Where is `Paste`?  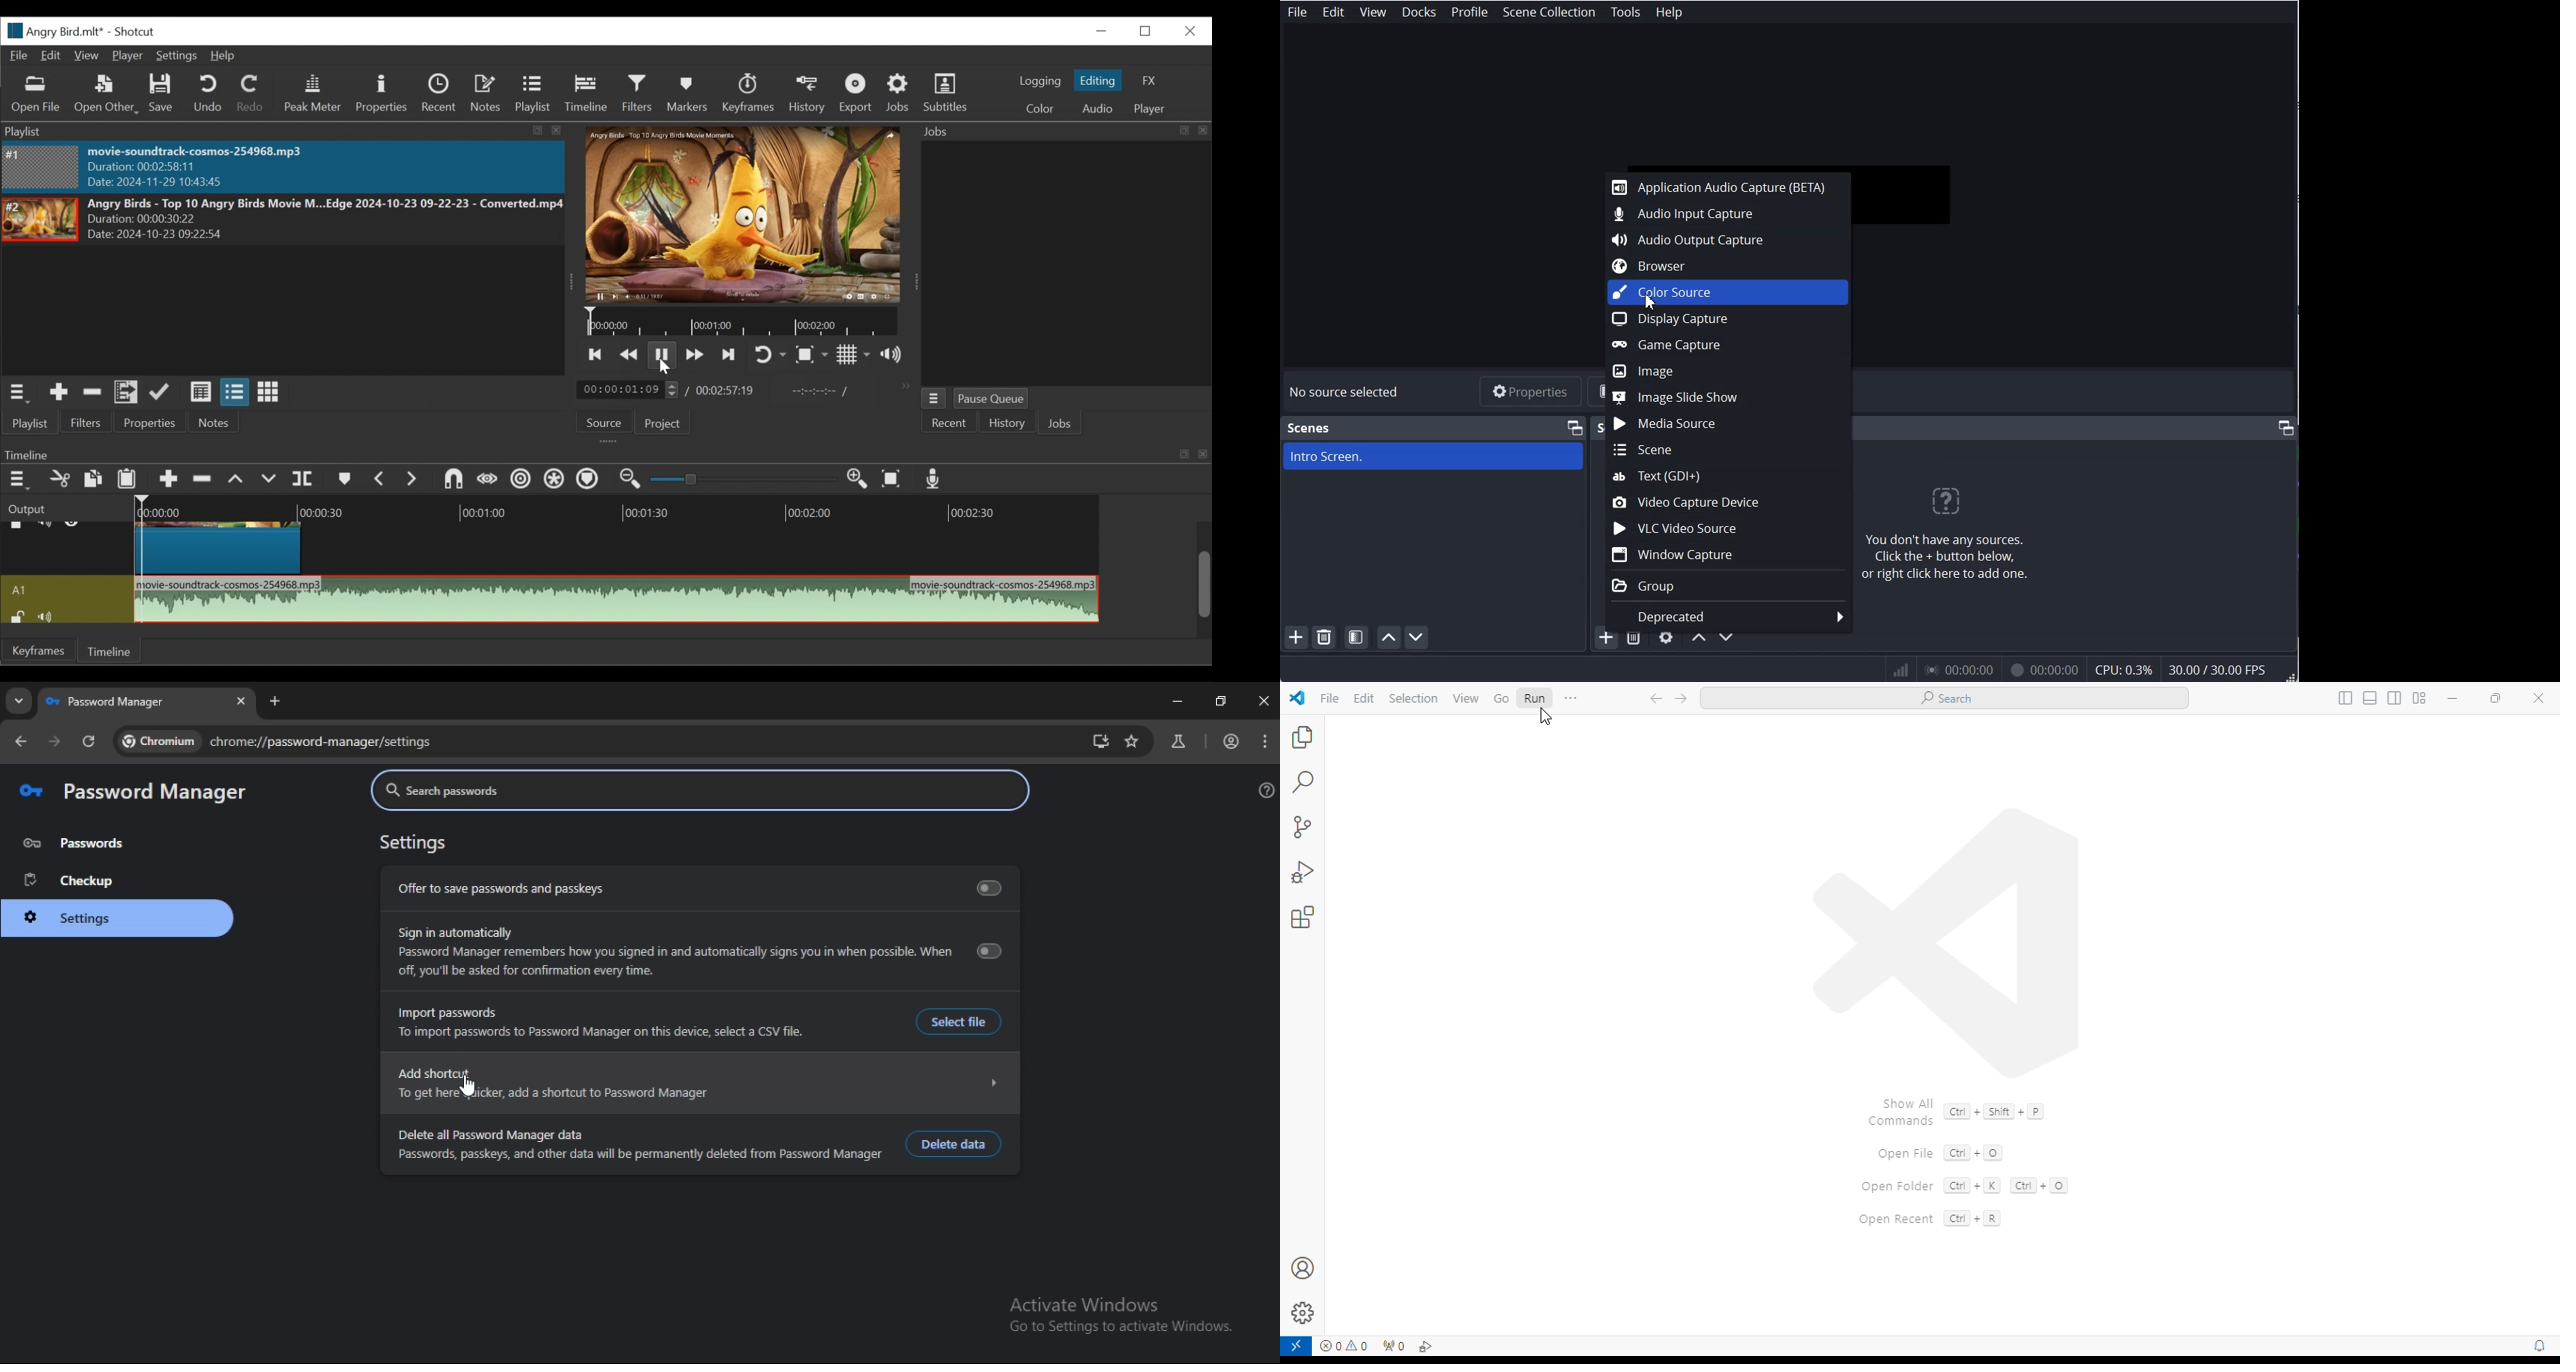
Paste is located at coordinates (128, 479).